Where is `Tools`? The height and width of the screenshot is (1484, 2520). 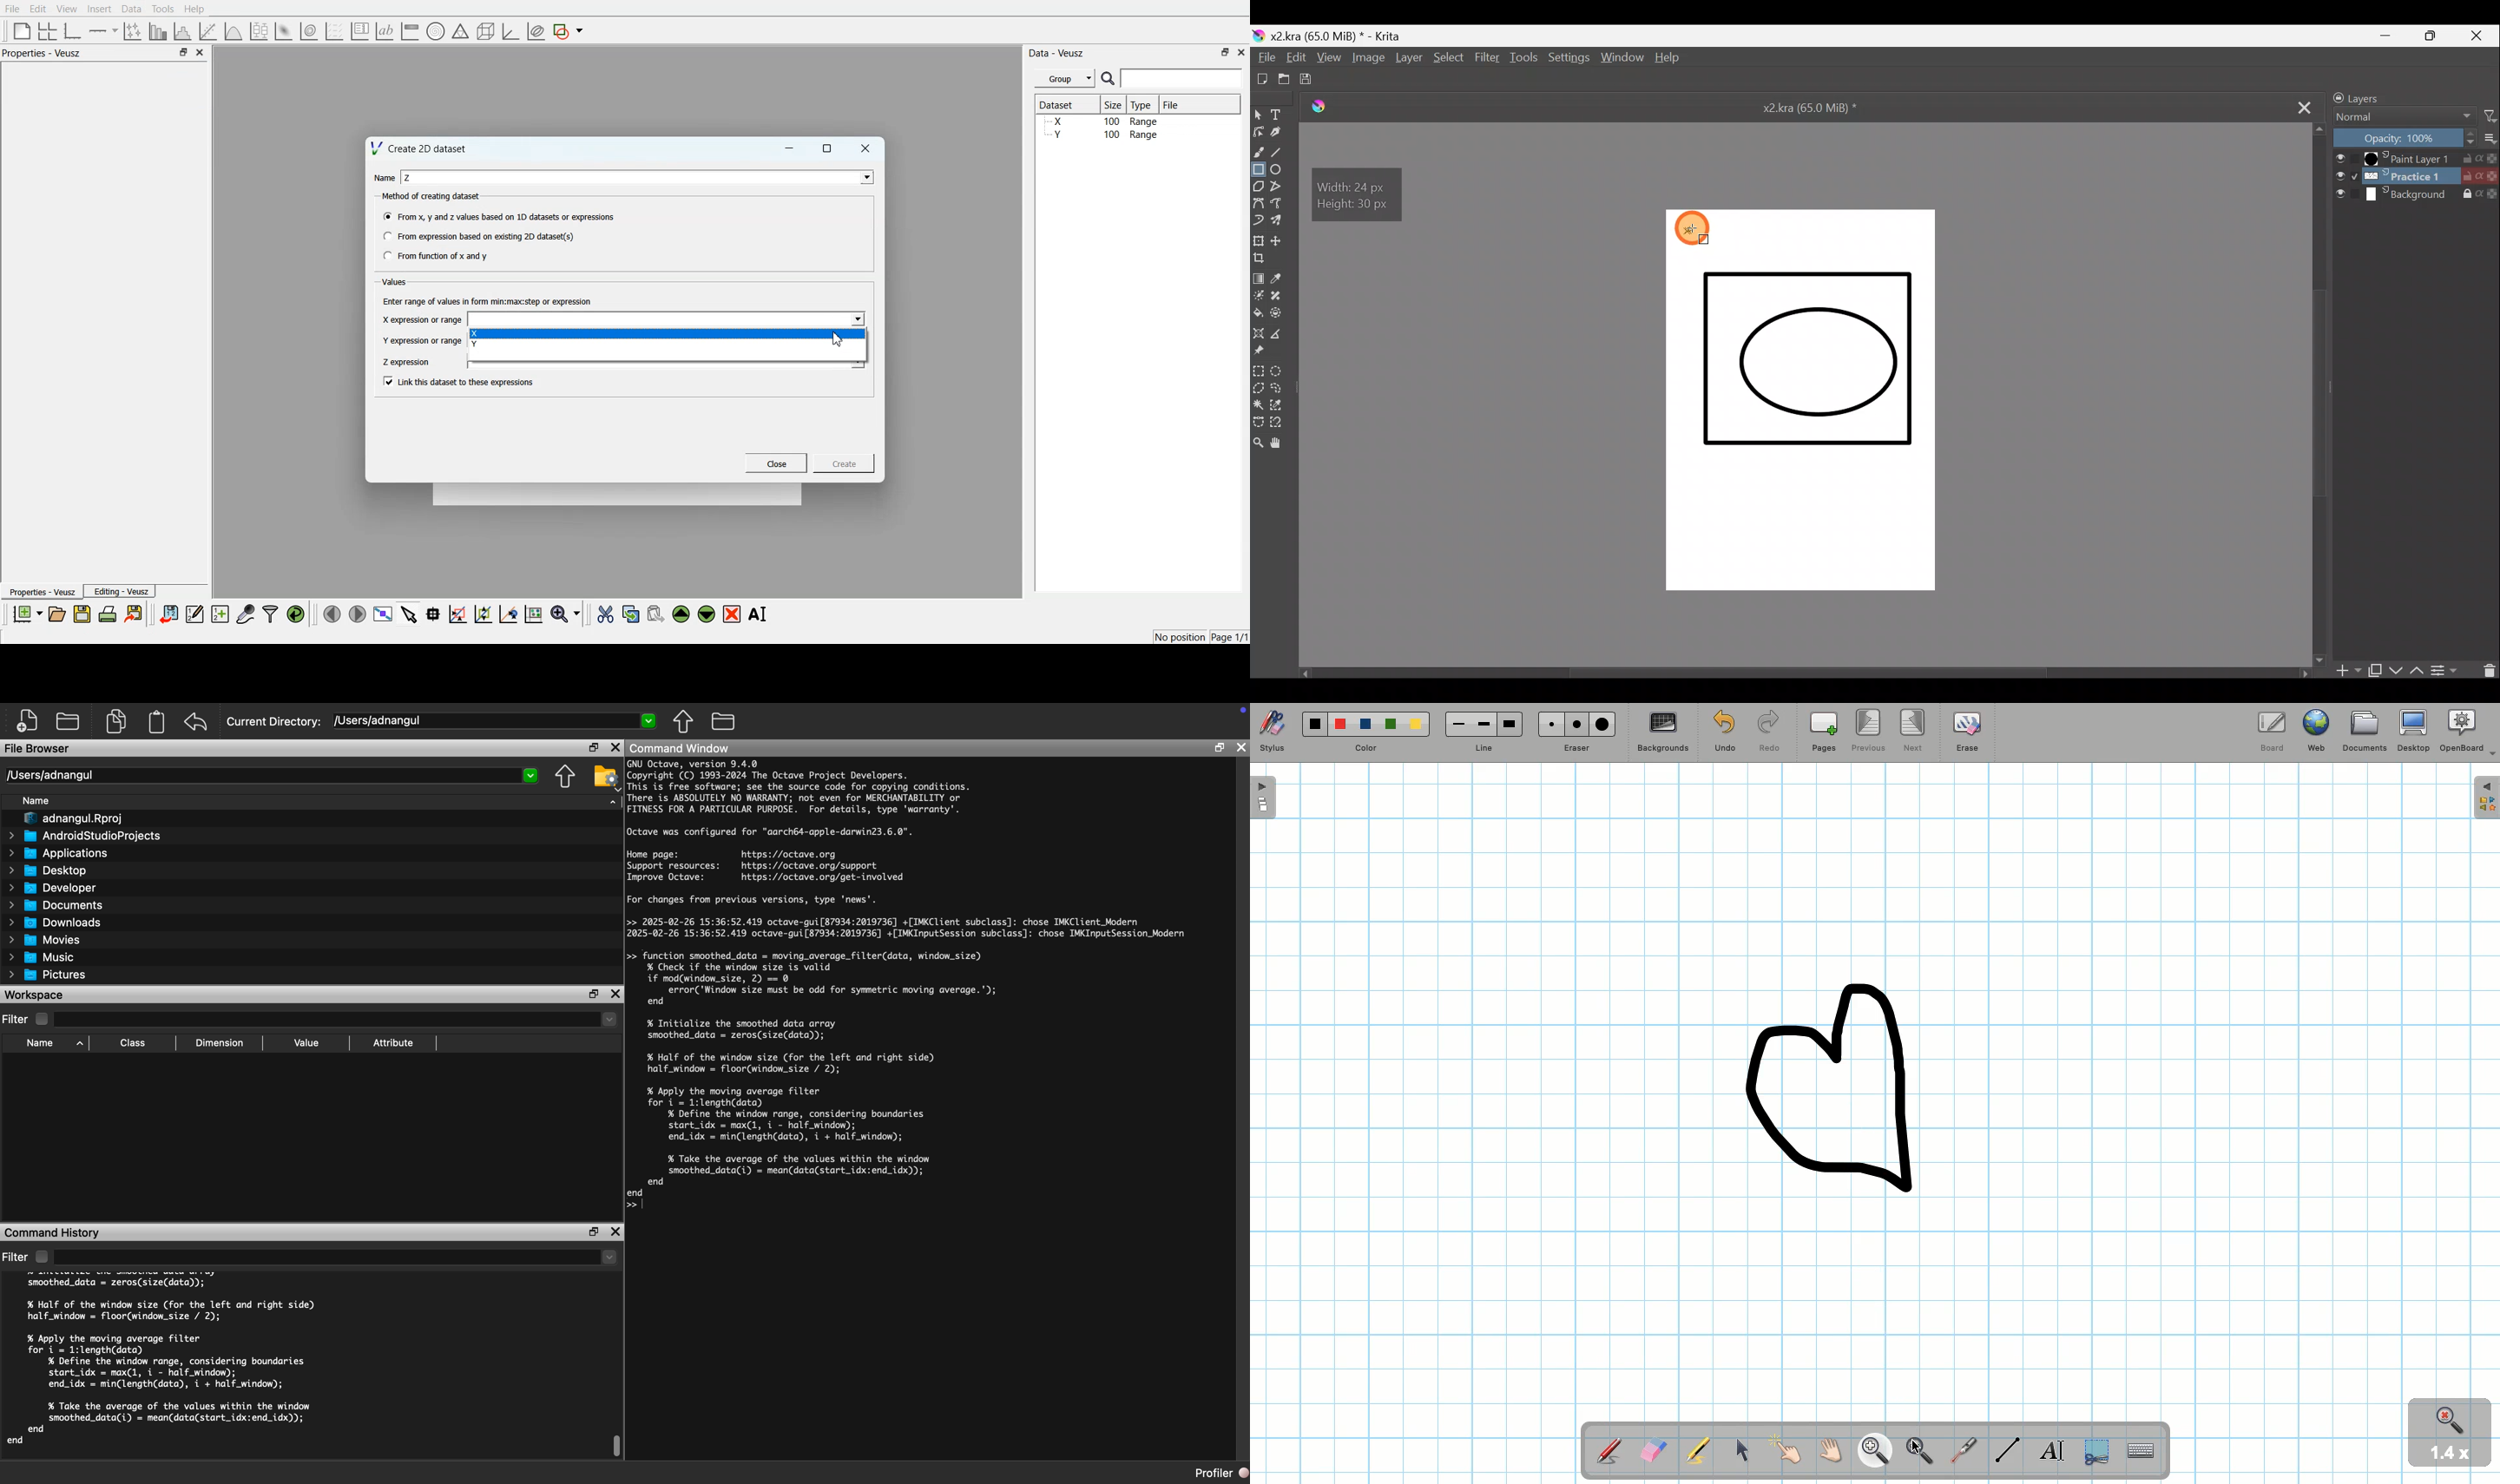
Tools is located at coordinates (163, 9).